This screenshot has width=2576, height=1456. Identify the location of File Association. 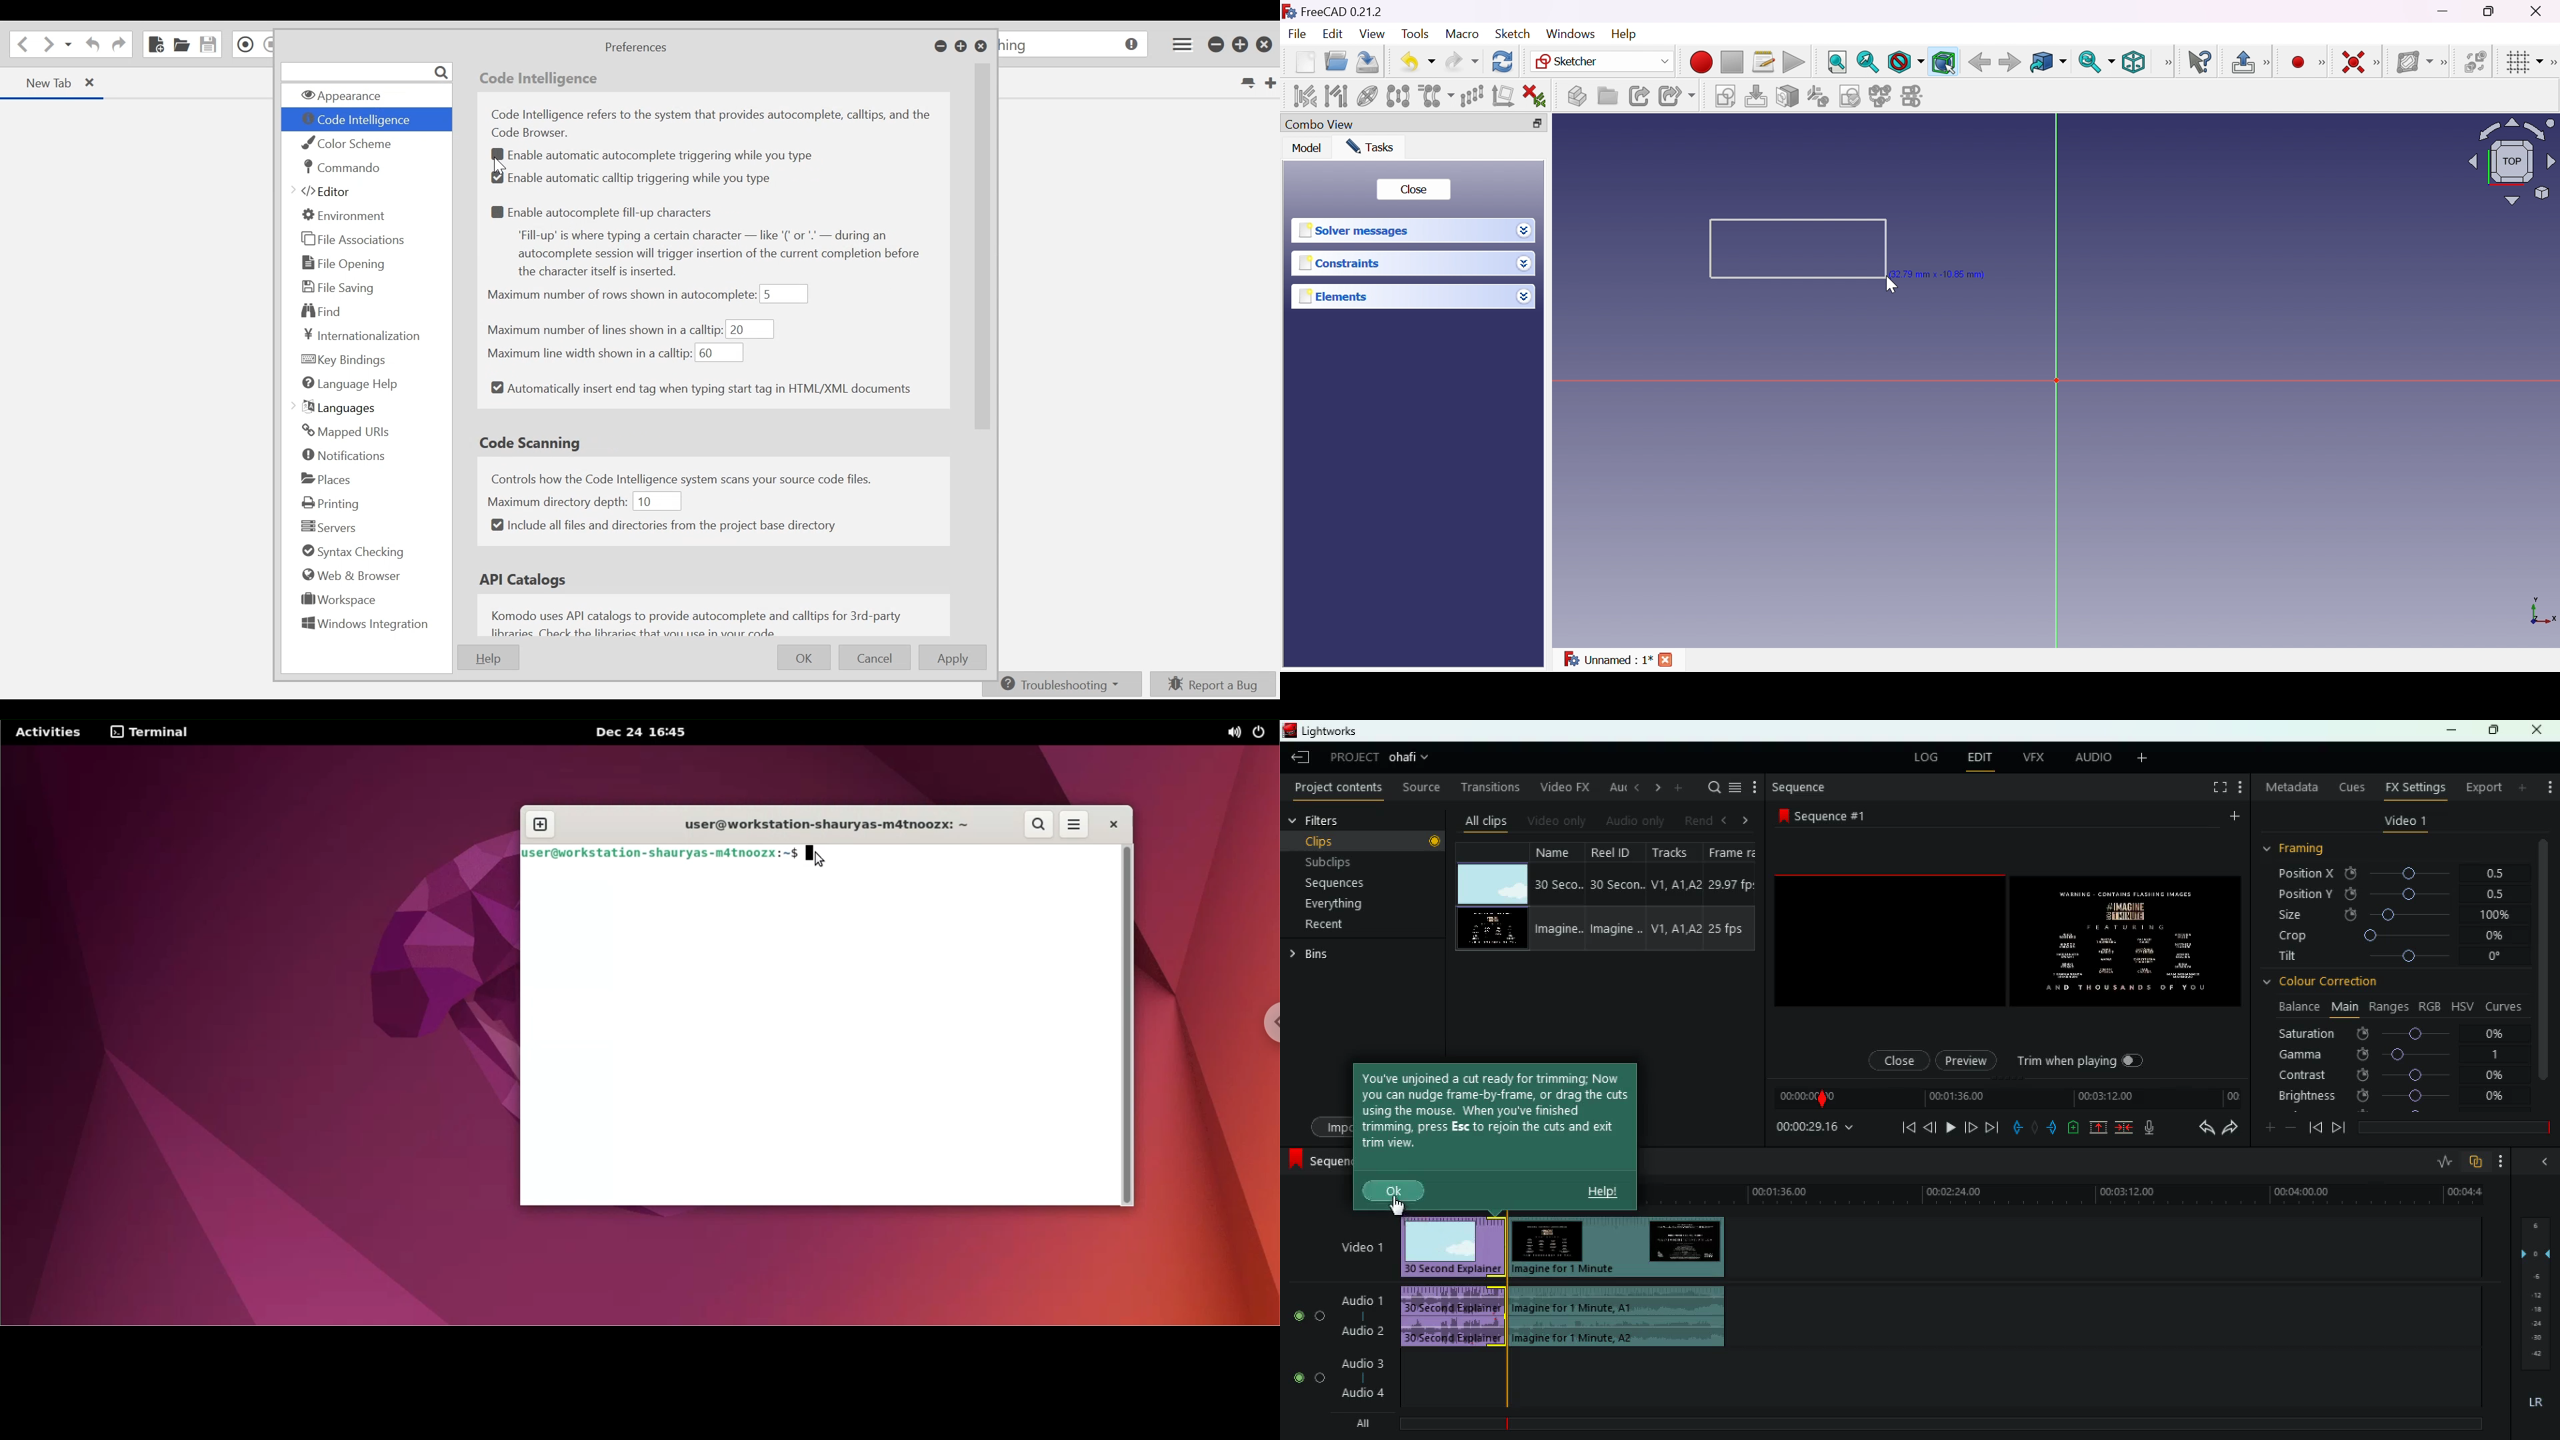
(354, 240).